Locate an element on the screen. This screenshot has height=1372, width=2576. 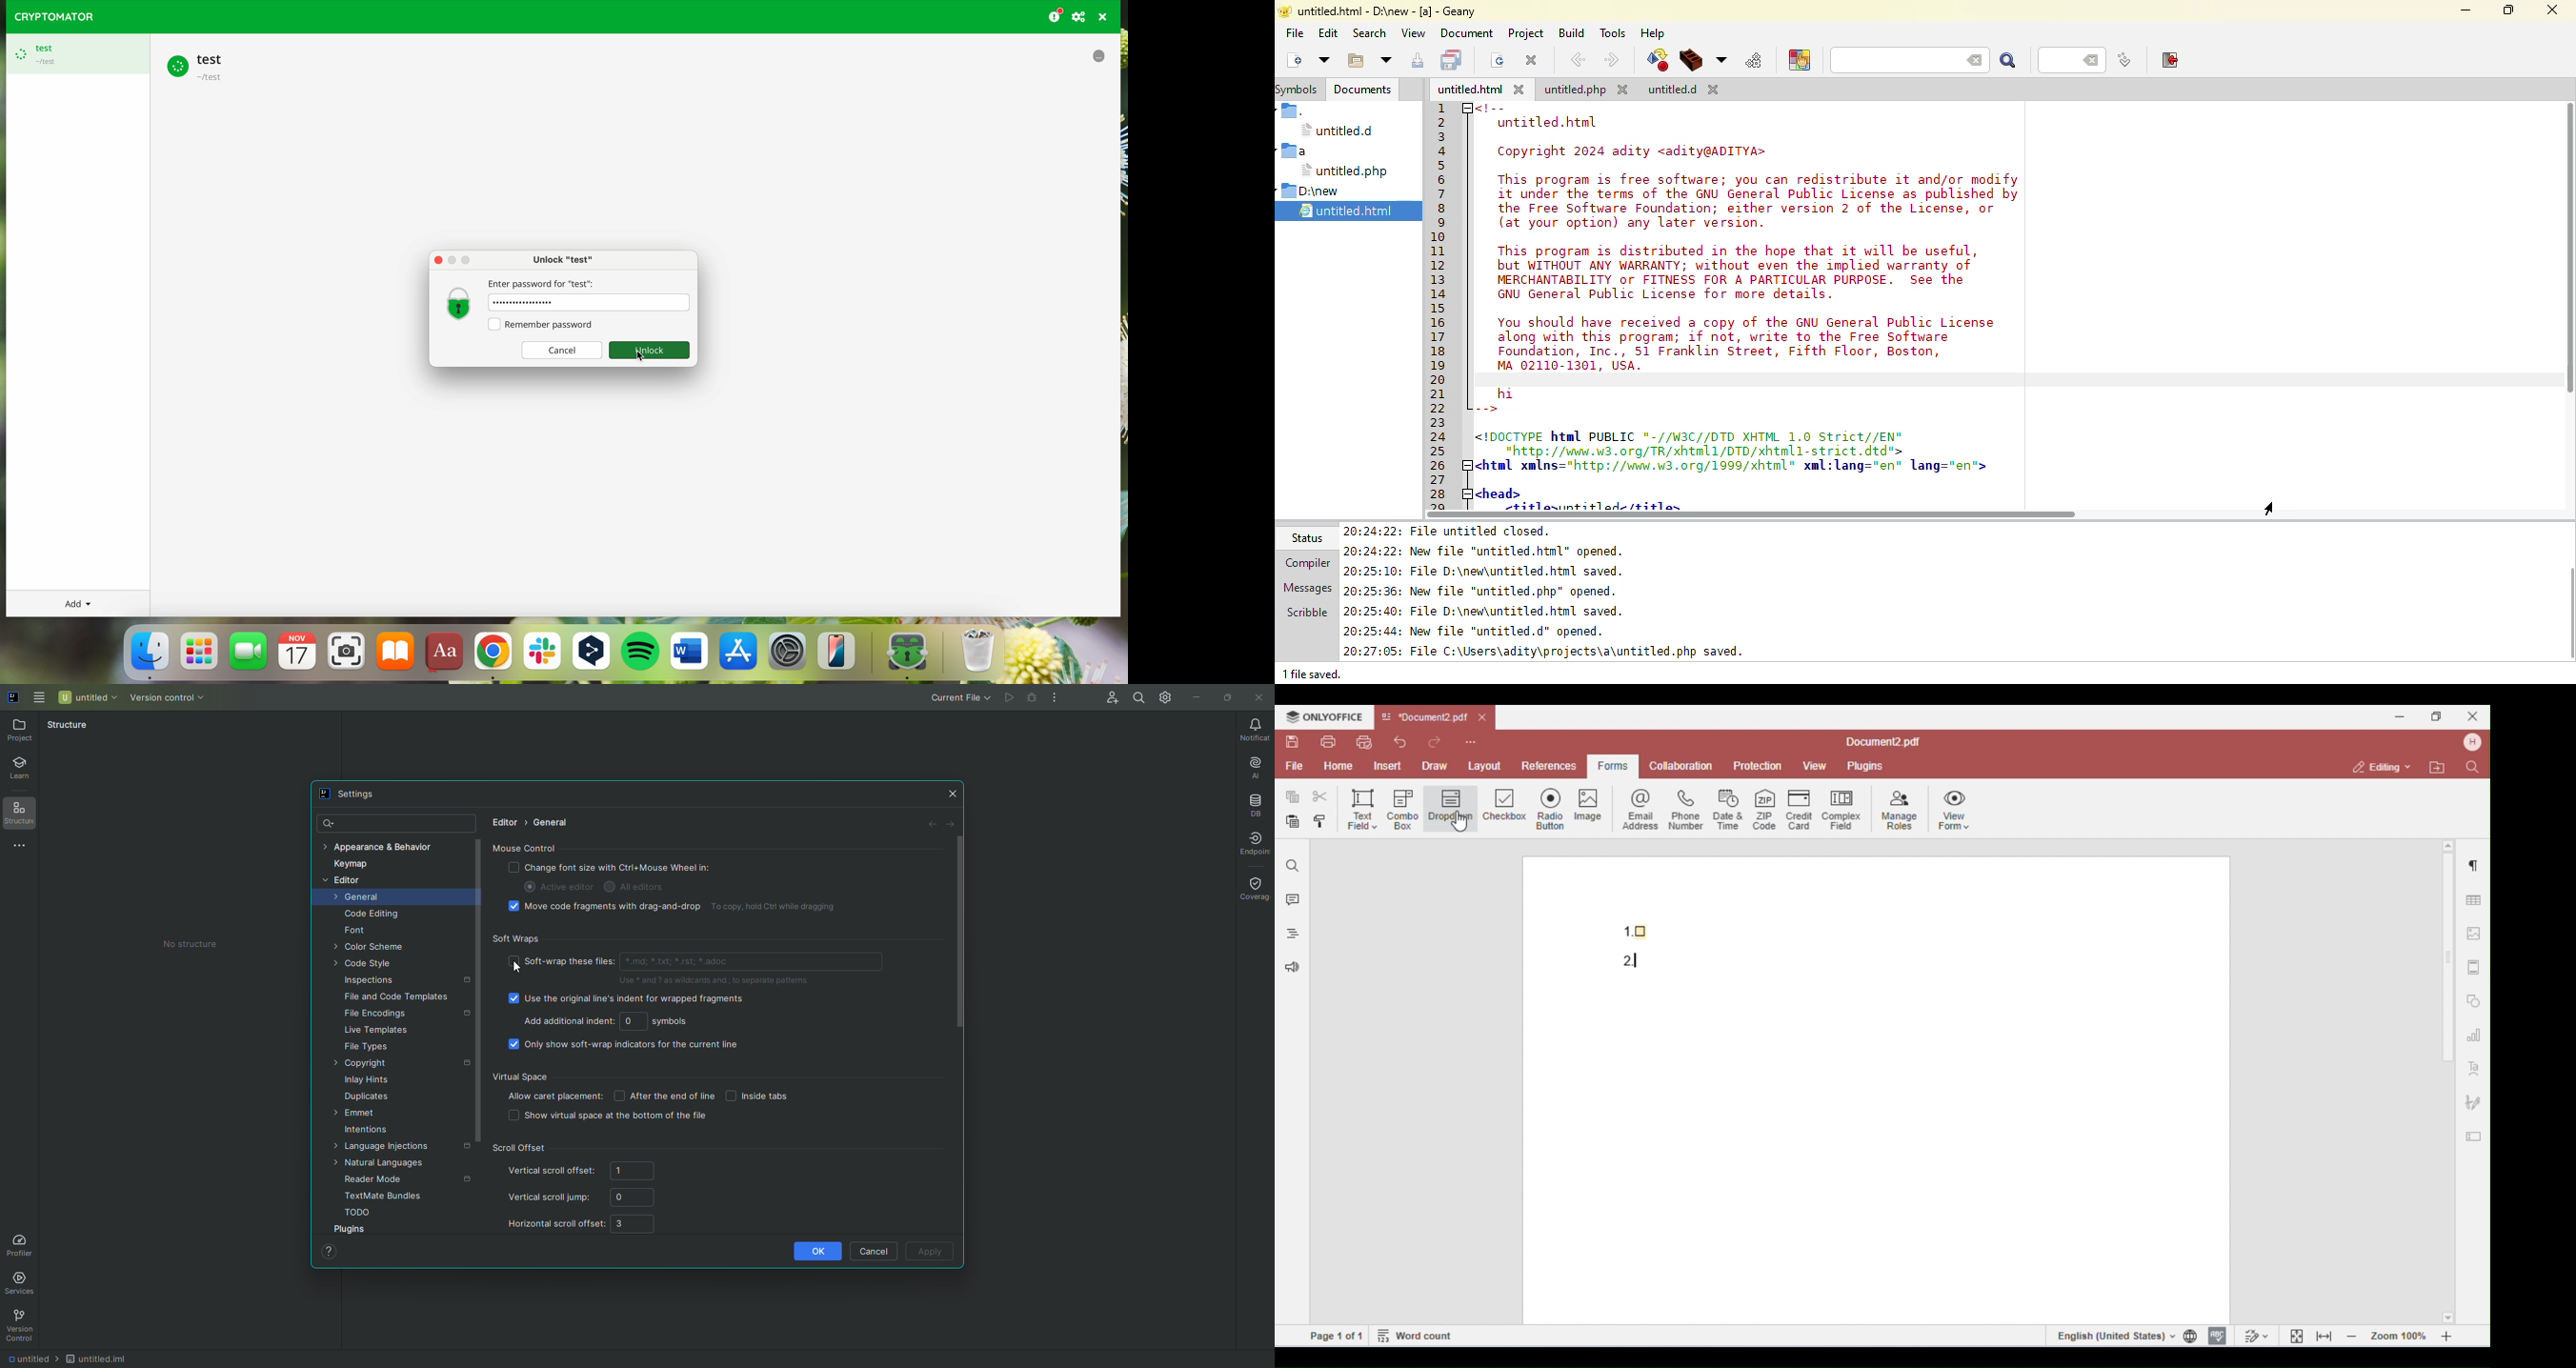
Structure is located at coordinates (20, 816).